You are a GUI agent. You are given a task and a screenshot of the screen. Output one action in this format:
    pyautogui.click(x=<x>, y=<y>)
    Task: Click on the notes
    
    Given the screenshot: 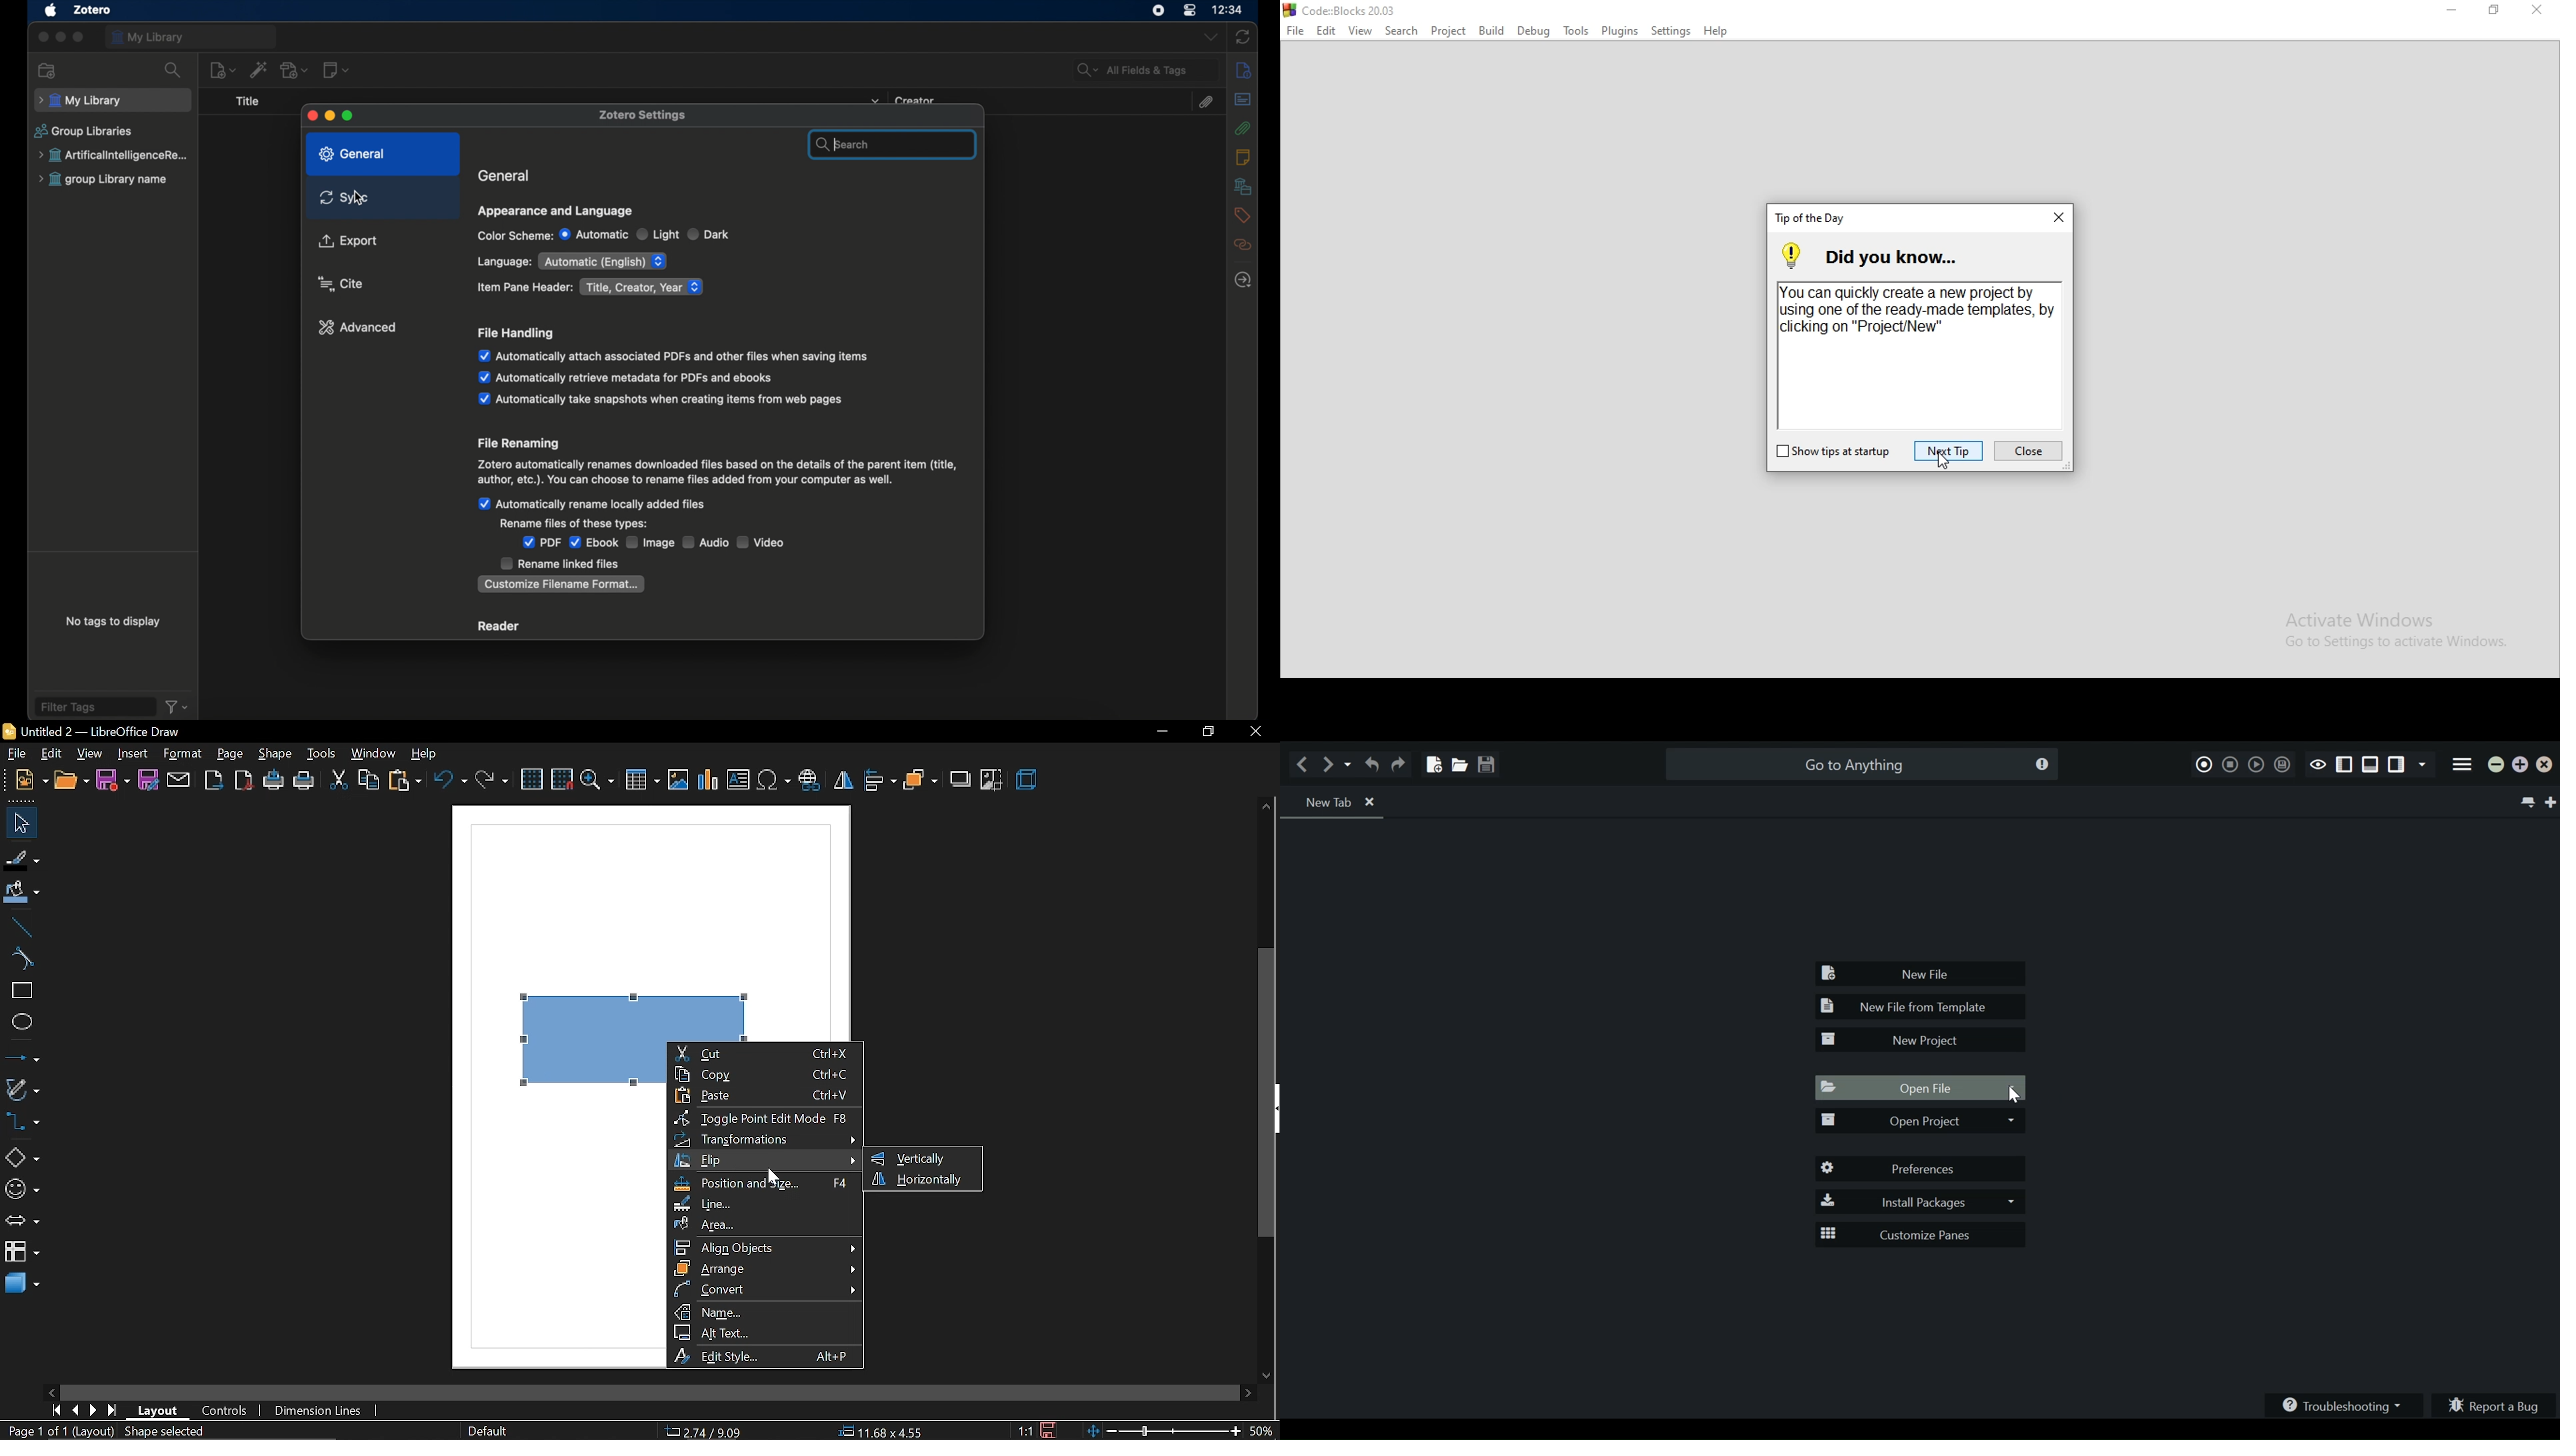 What is the action you would take?
    pyautogui.click(x=1244, y=157)
    